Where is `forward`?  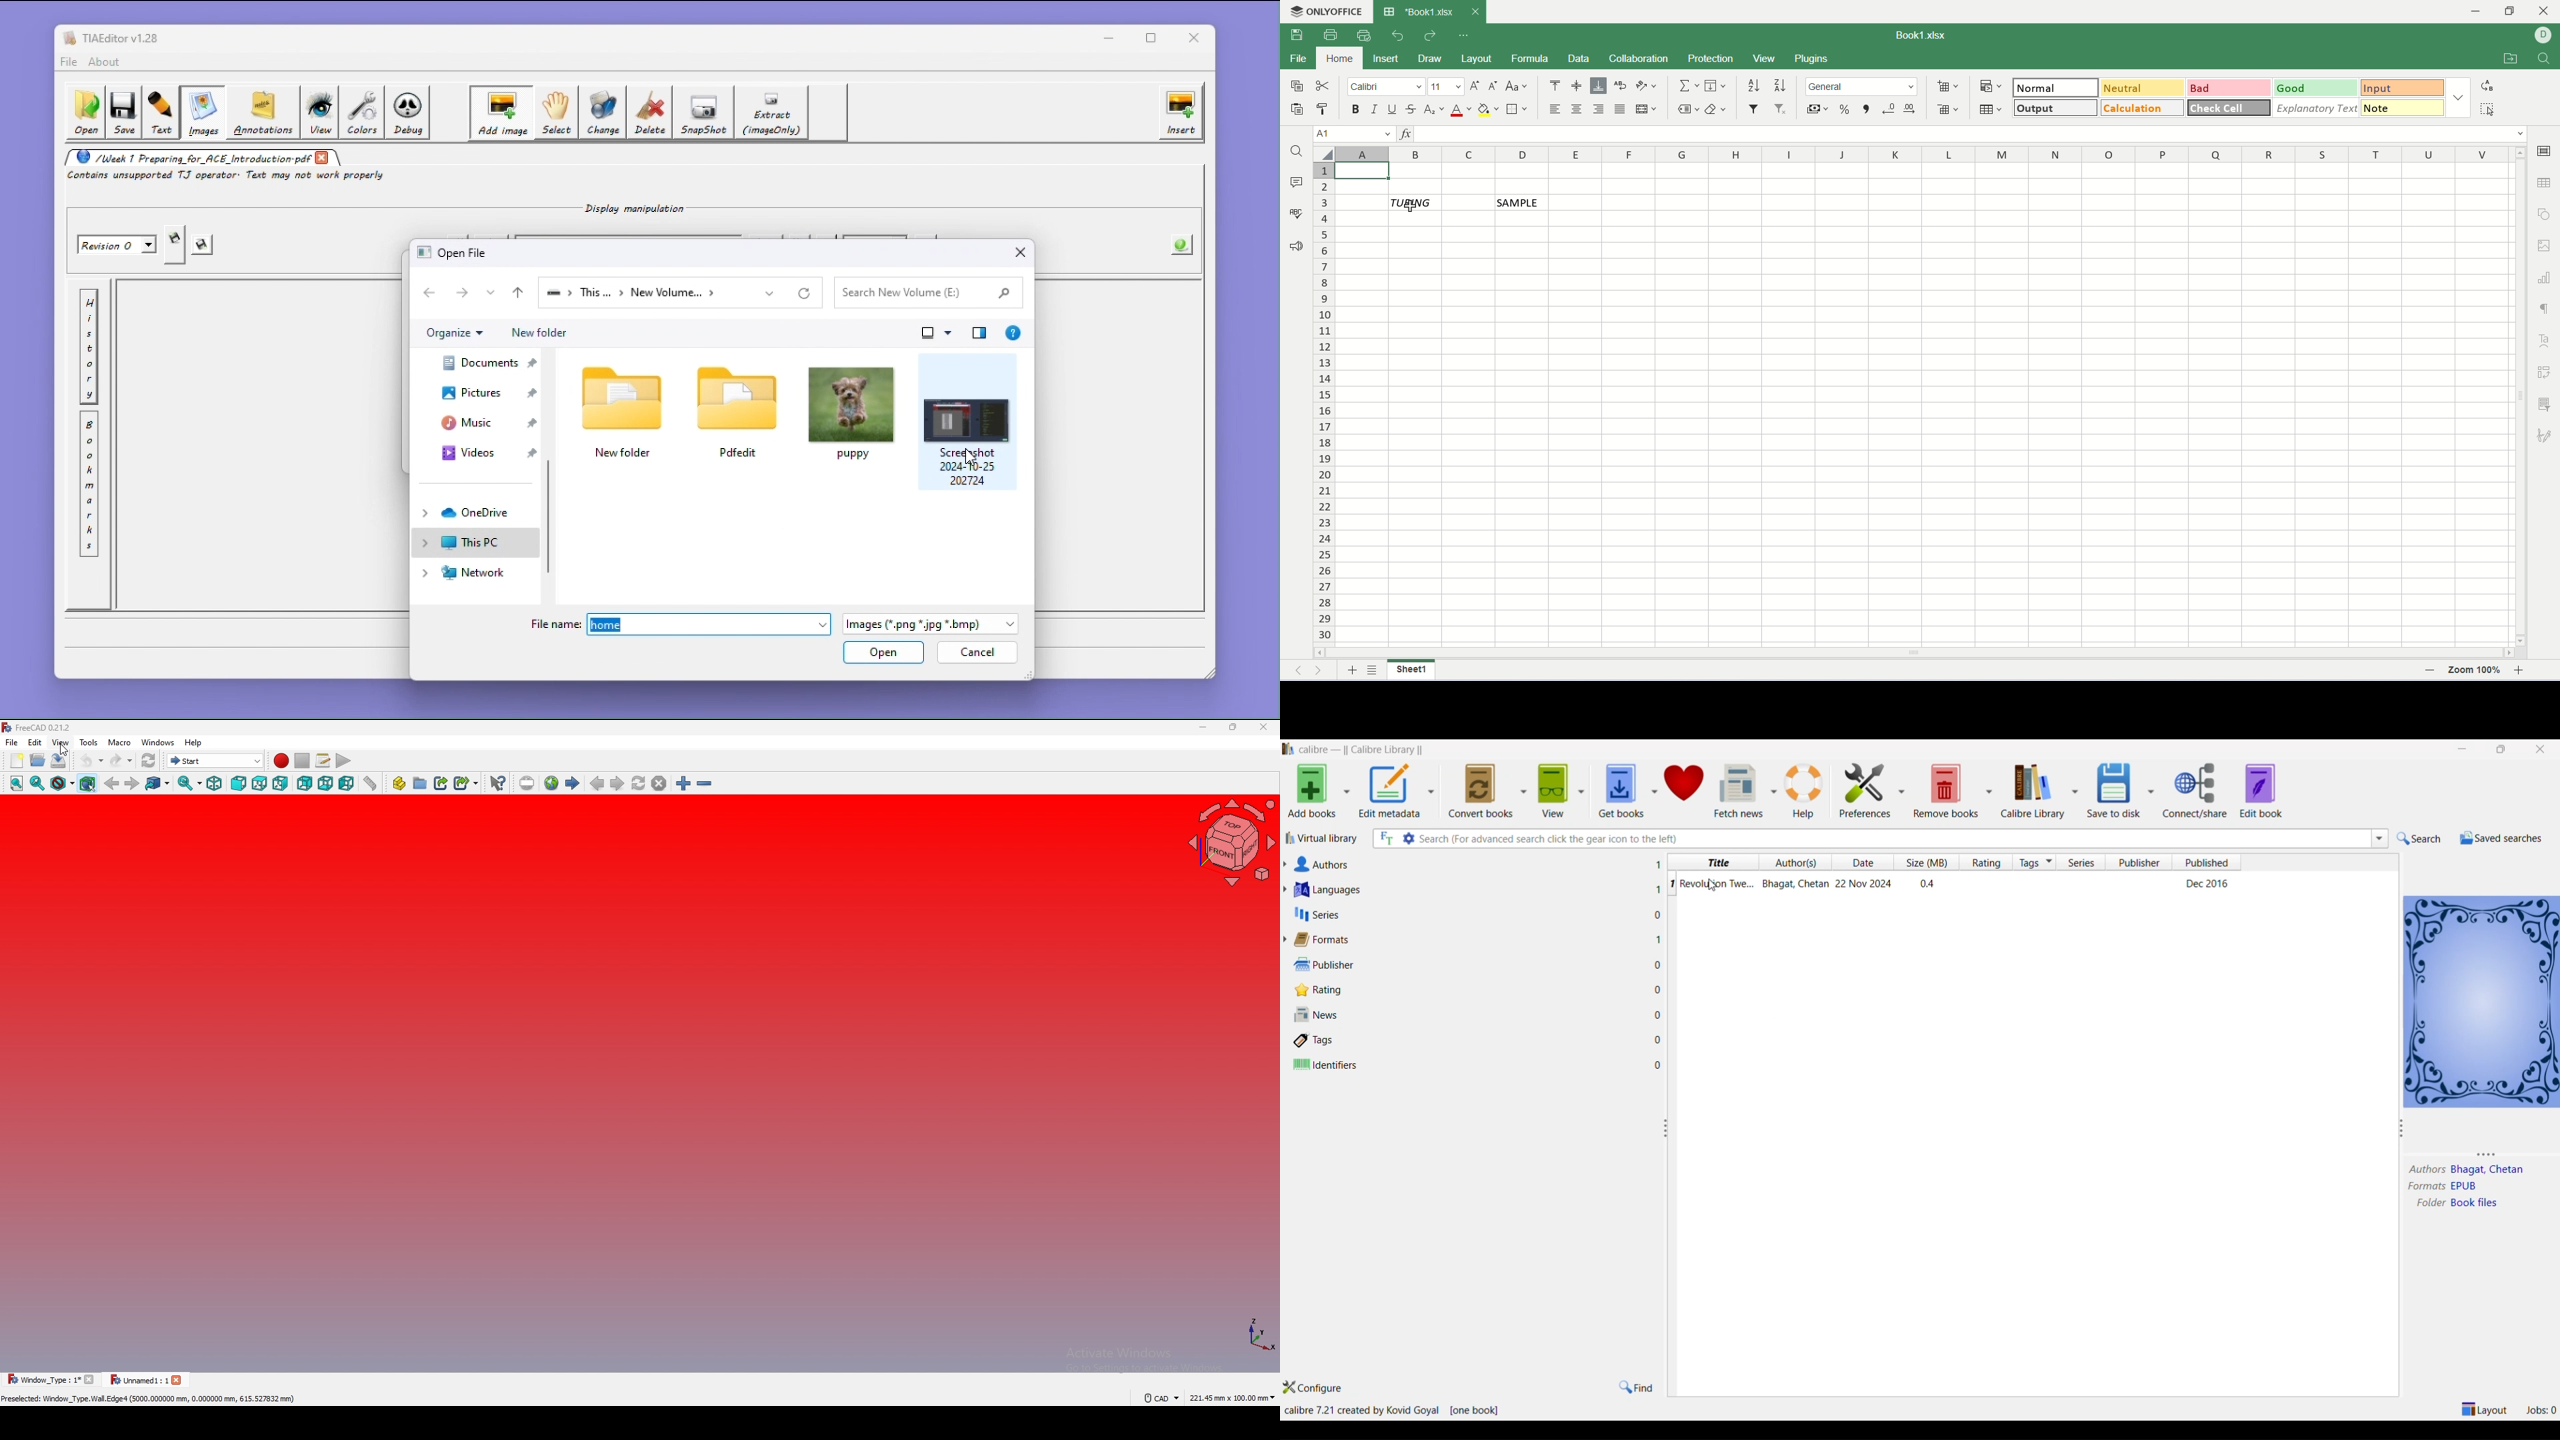 forward is located at coordinates (132, 783).